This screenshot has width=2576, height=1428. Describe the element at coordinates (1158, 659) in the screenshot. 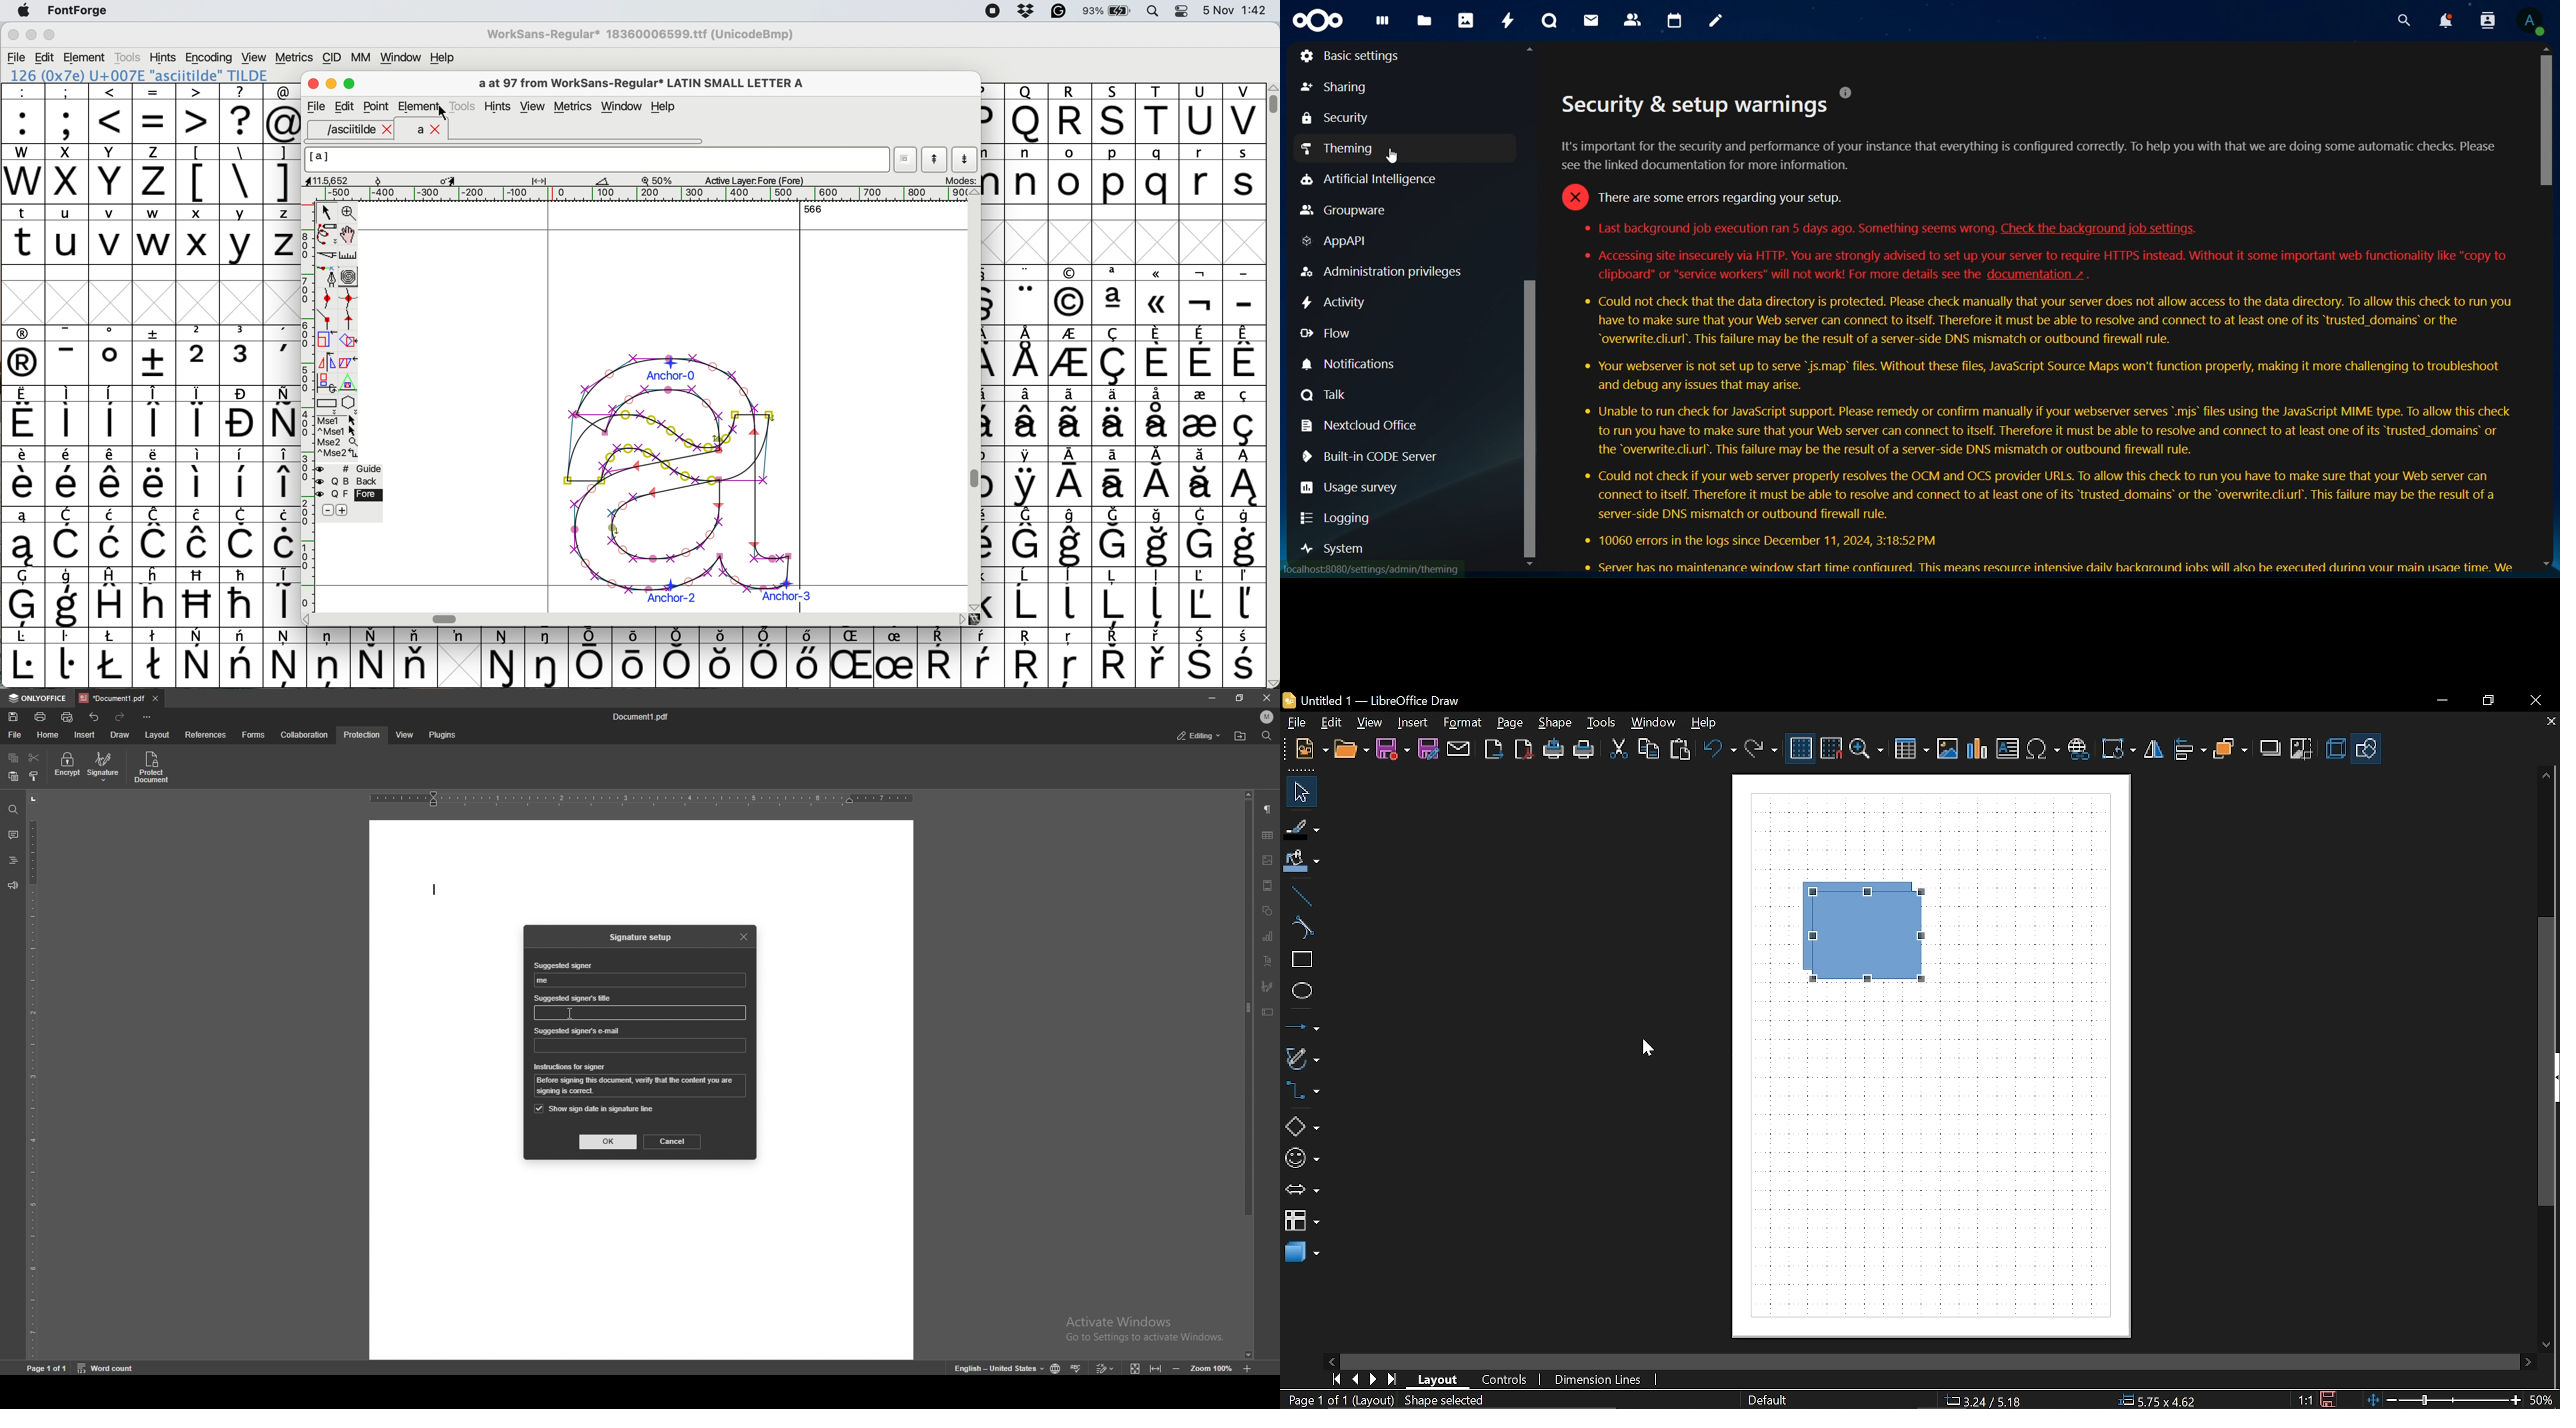

I see `symbol` at that location.